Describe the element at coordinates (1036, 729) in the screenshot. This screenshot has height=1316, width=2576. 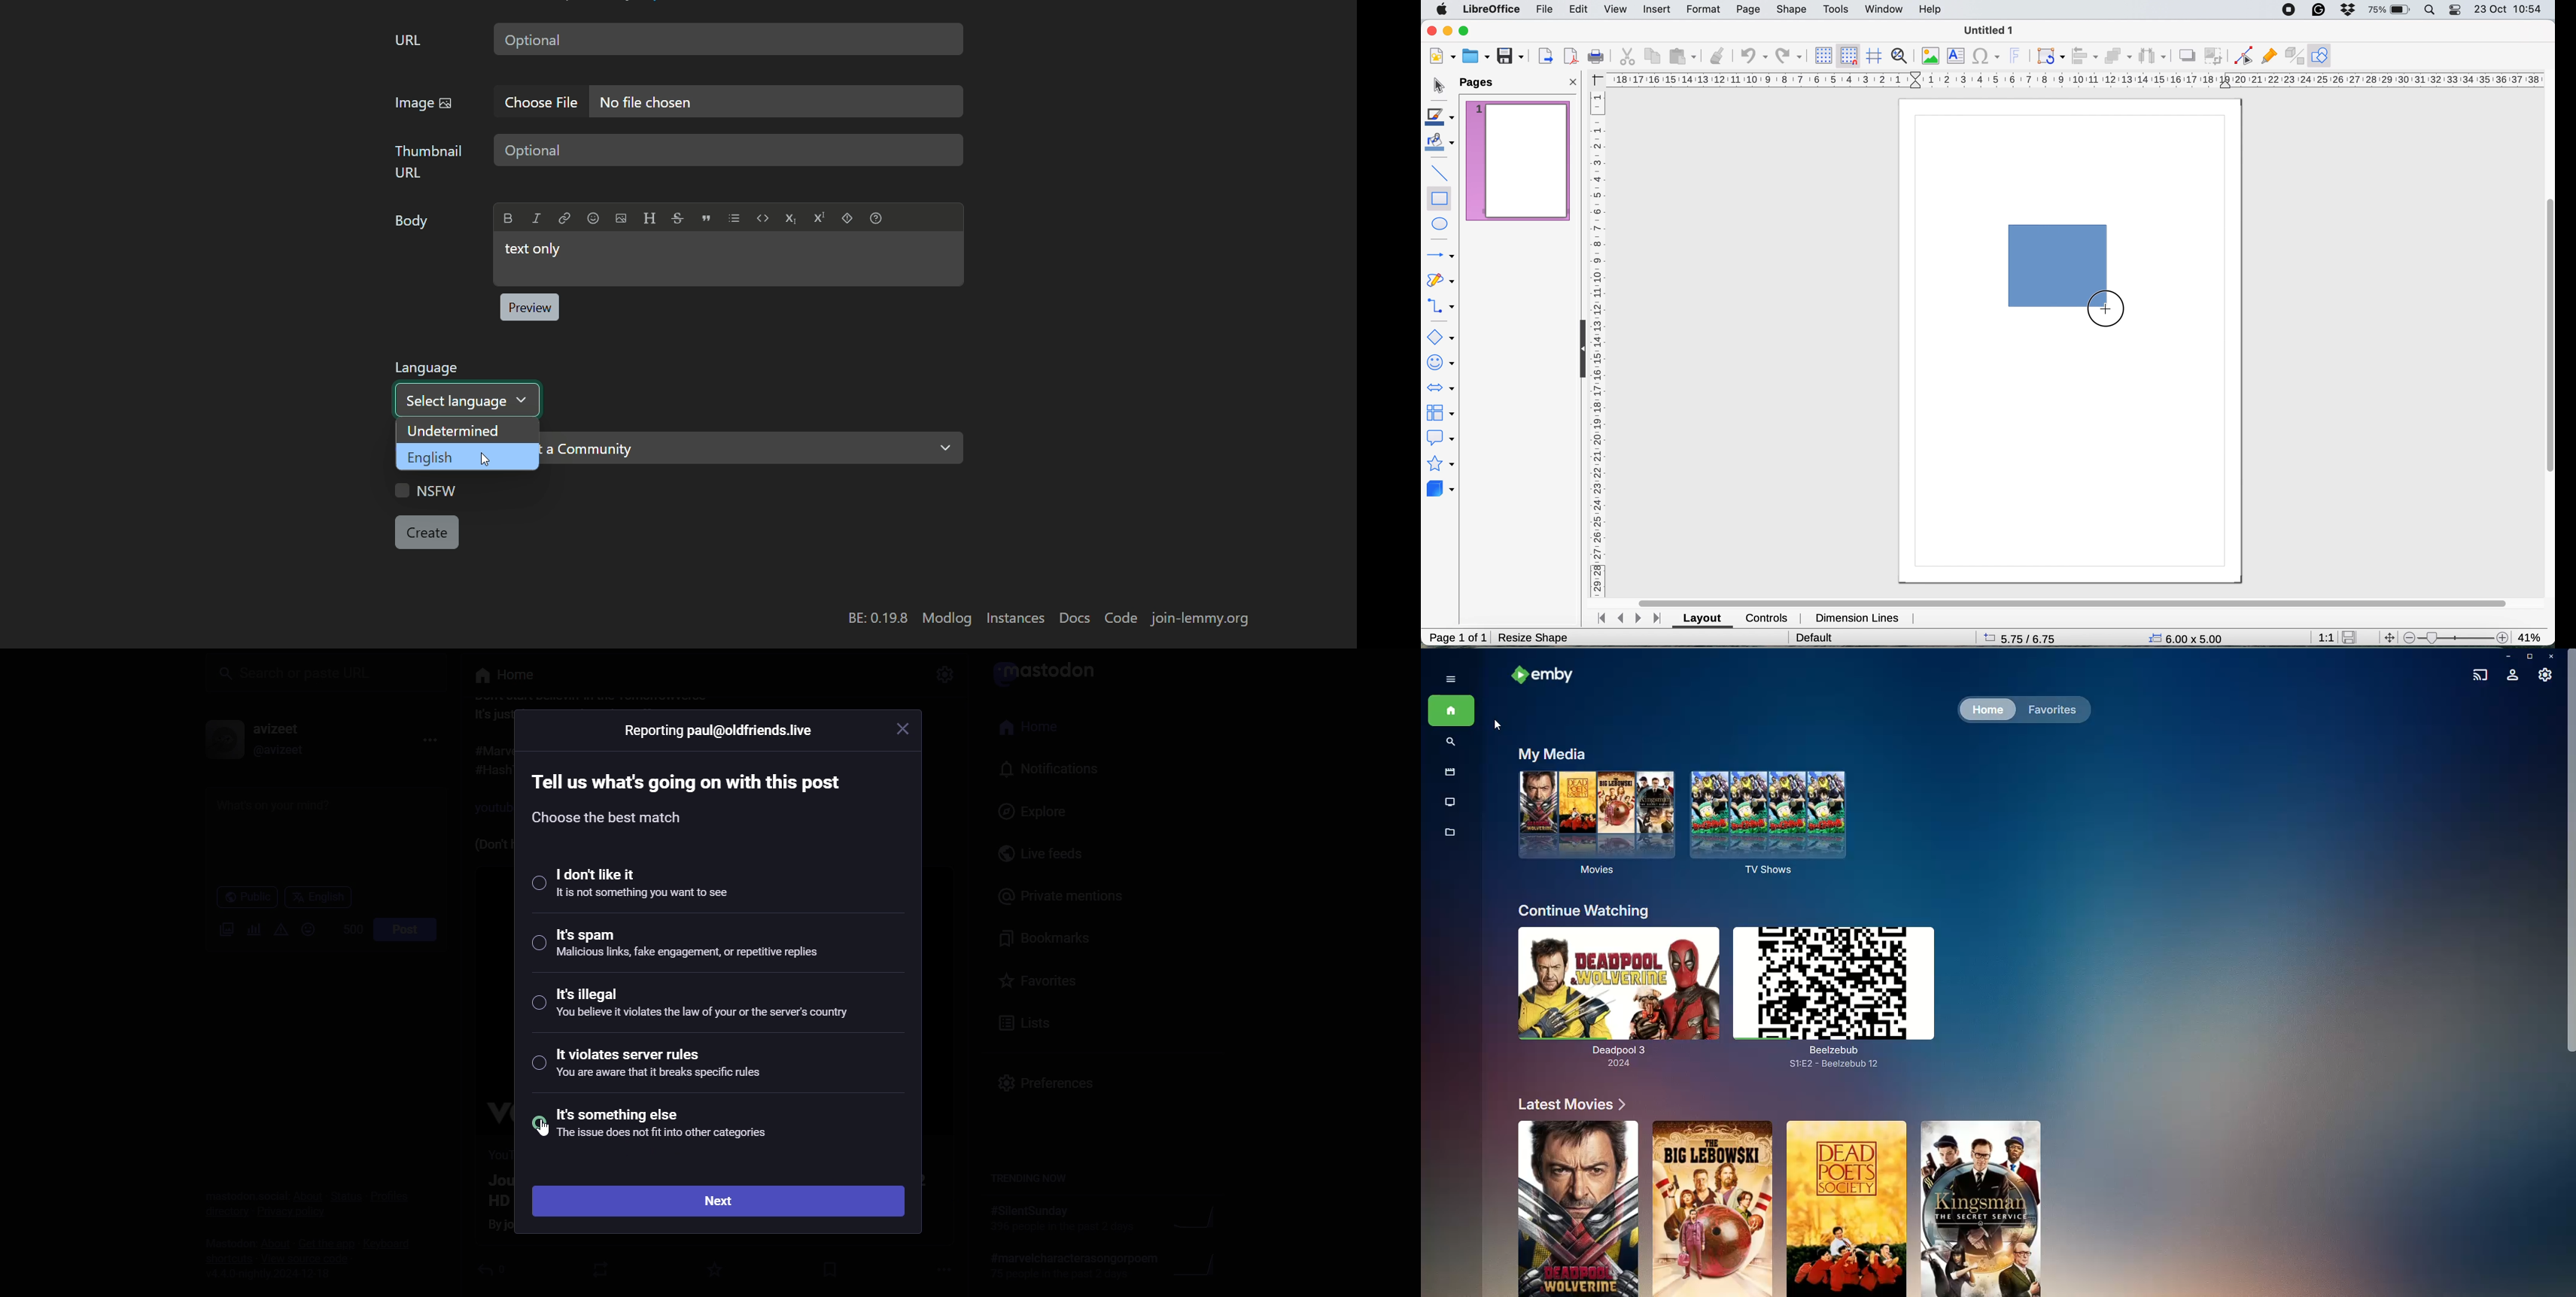
I see `home` at that location.